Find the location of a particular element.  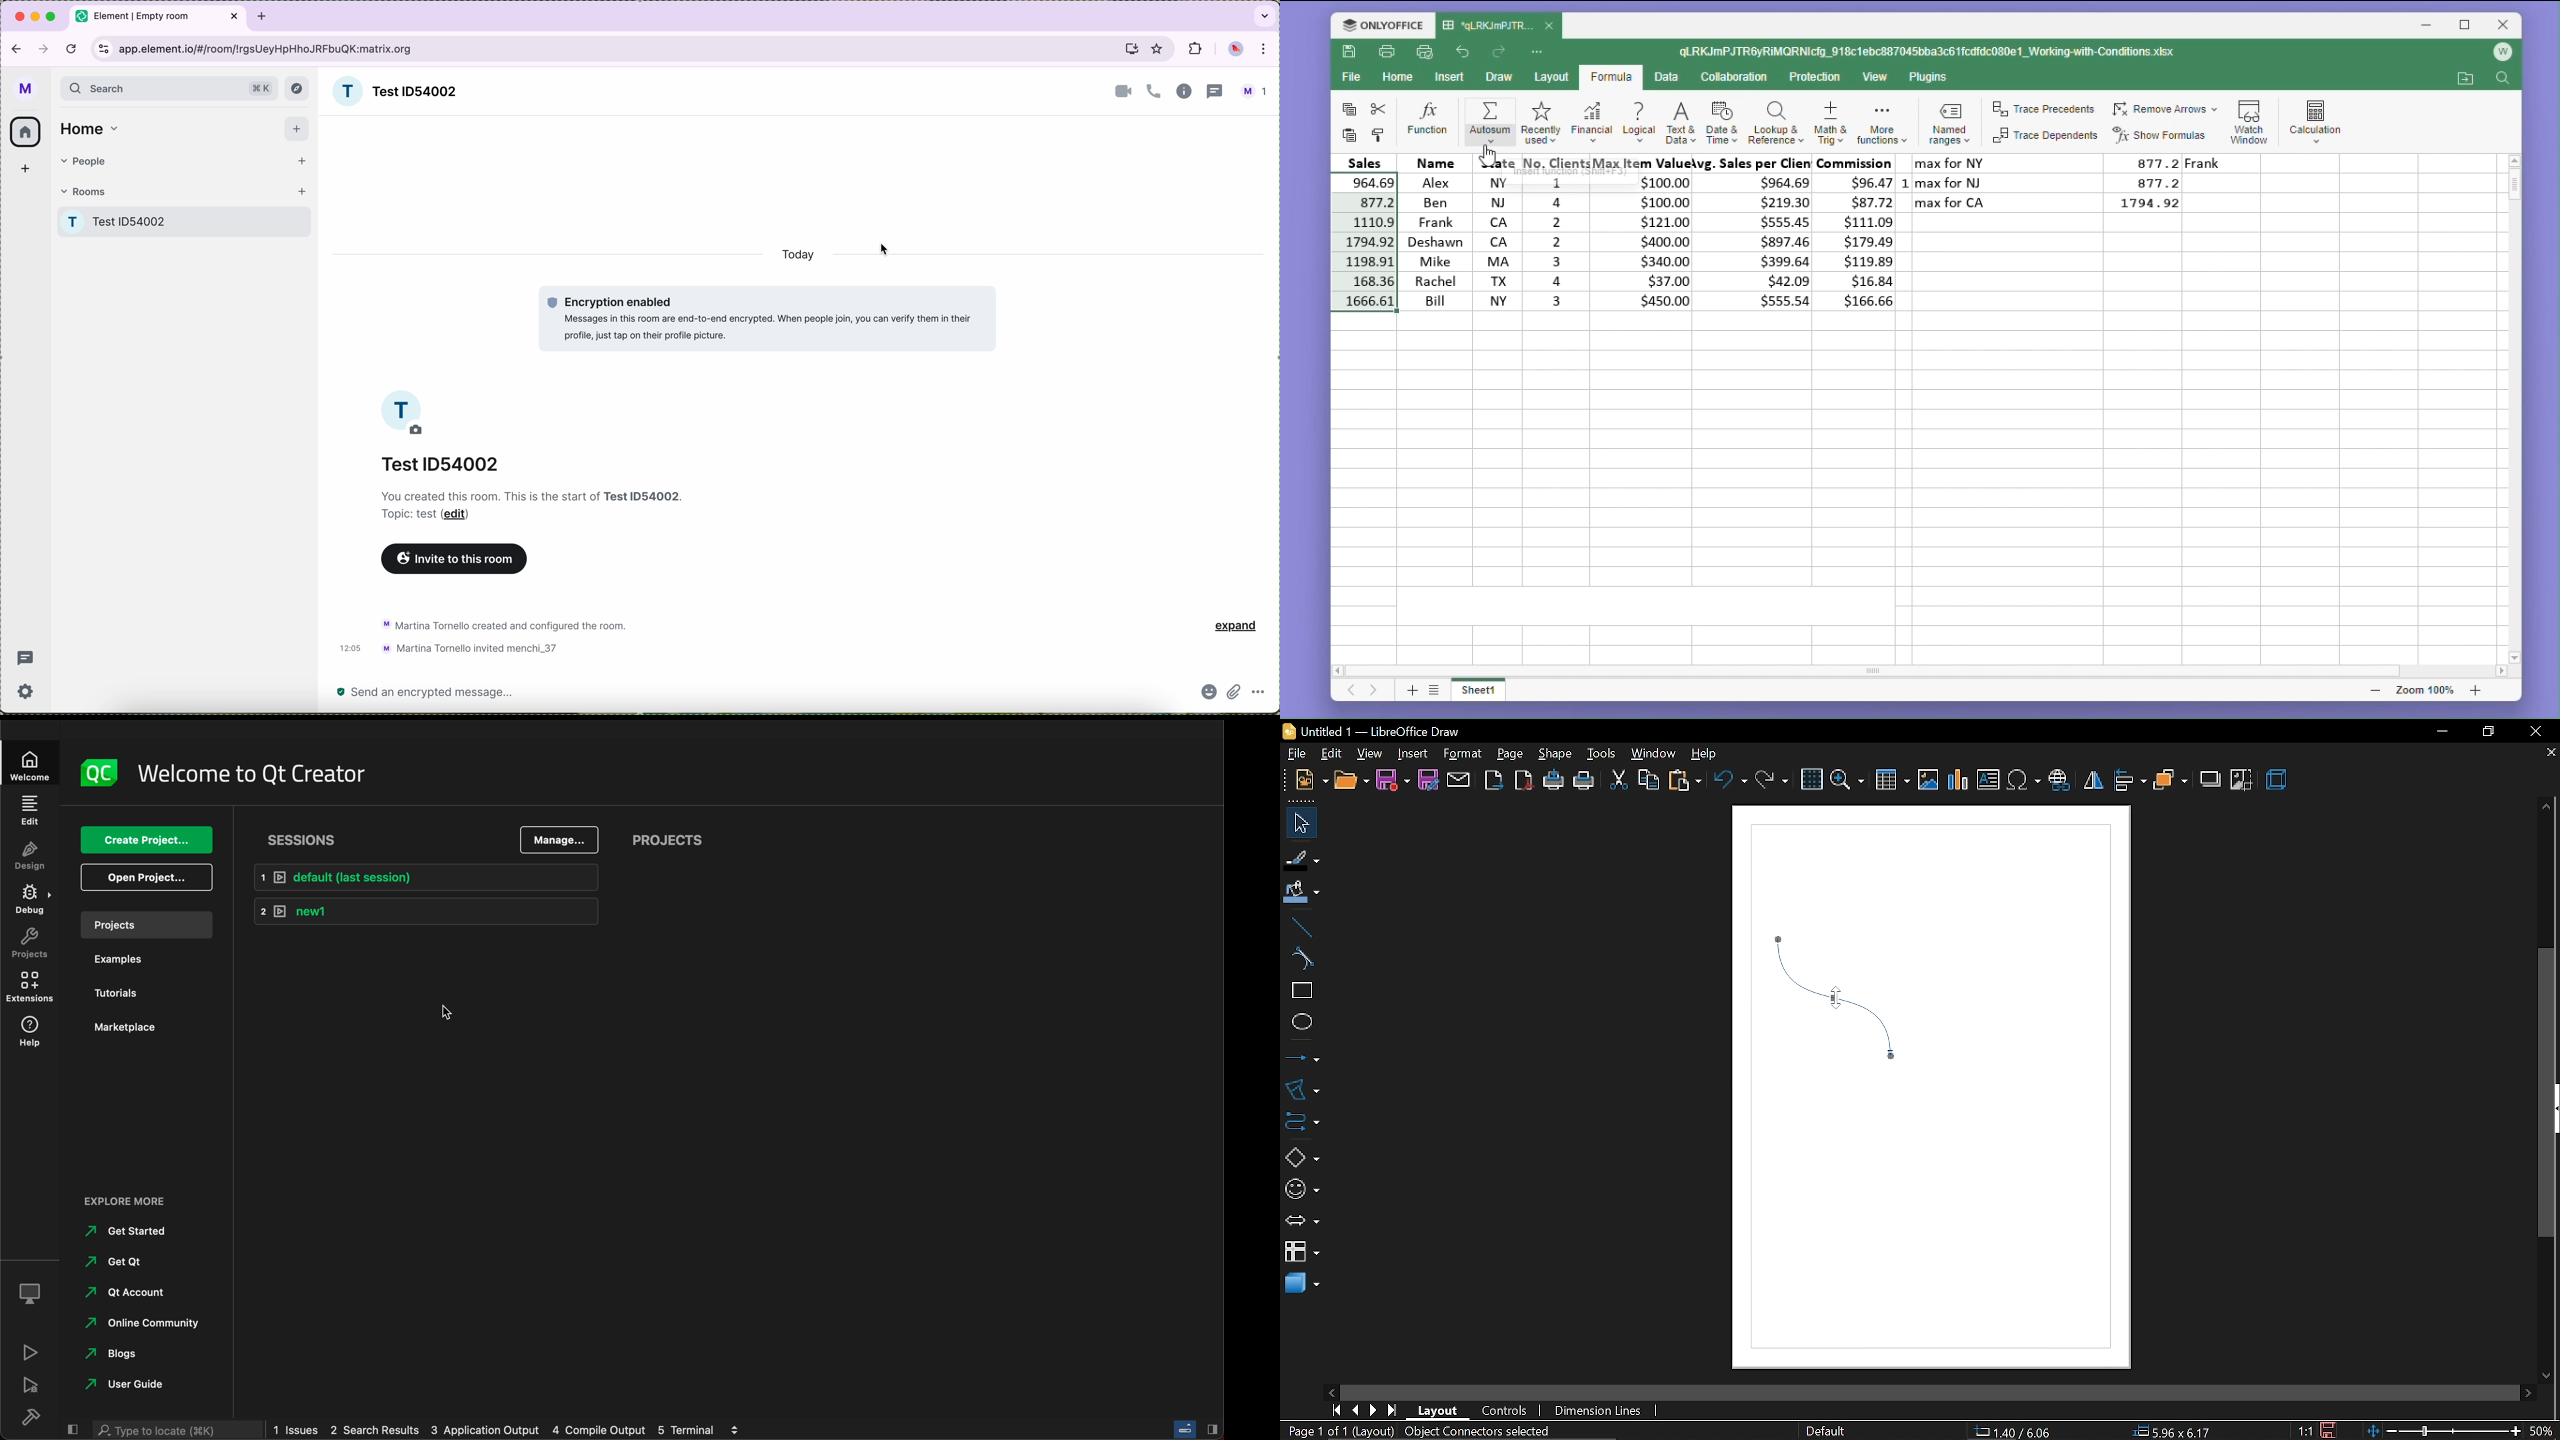

scroll right is located at coordinates (2500, 672).